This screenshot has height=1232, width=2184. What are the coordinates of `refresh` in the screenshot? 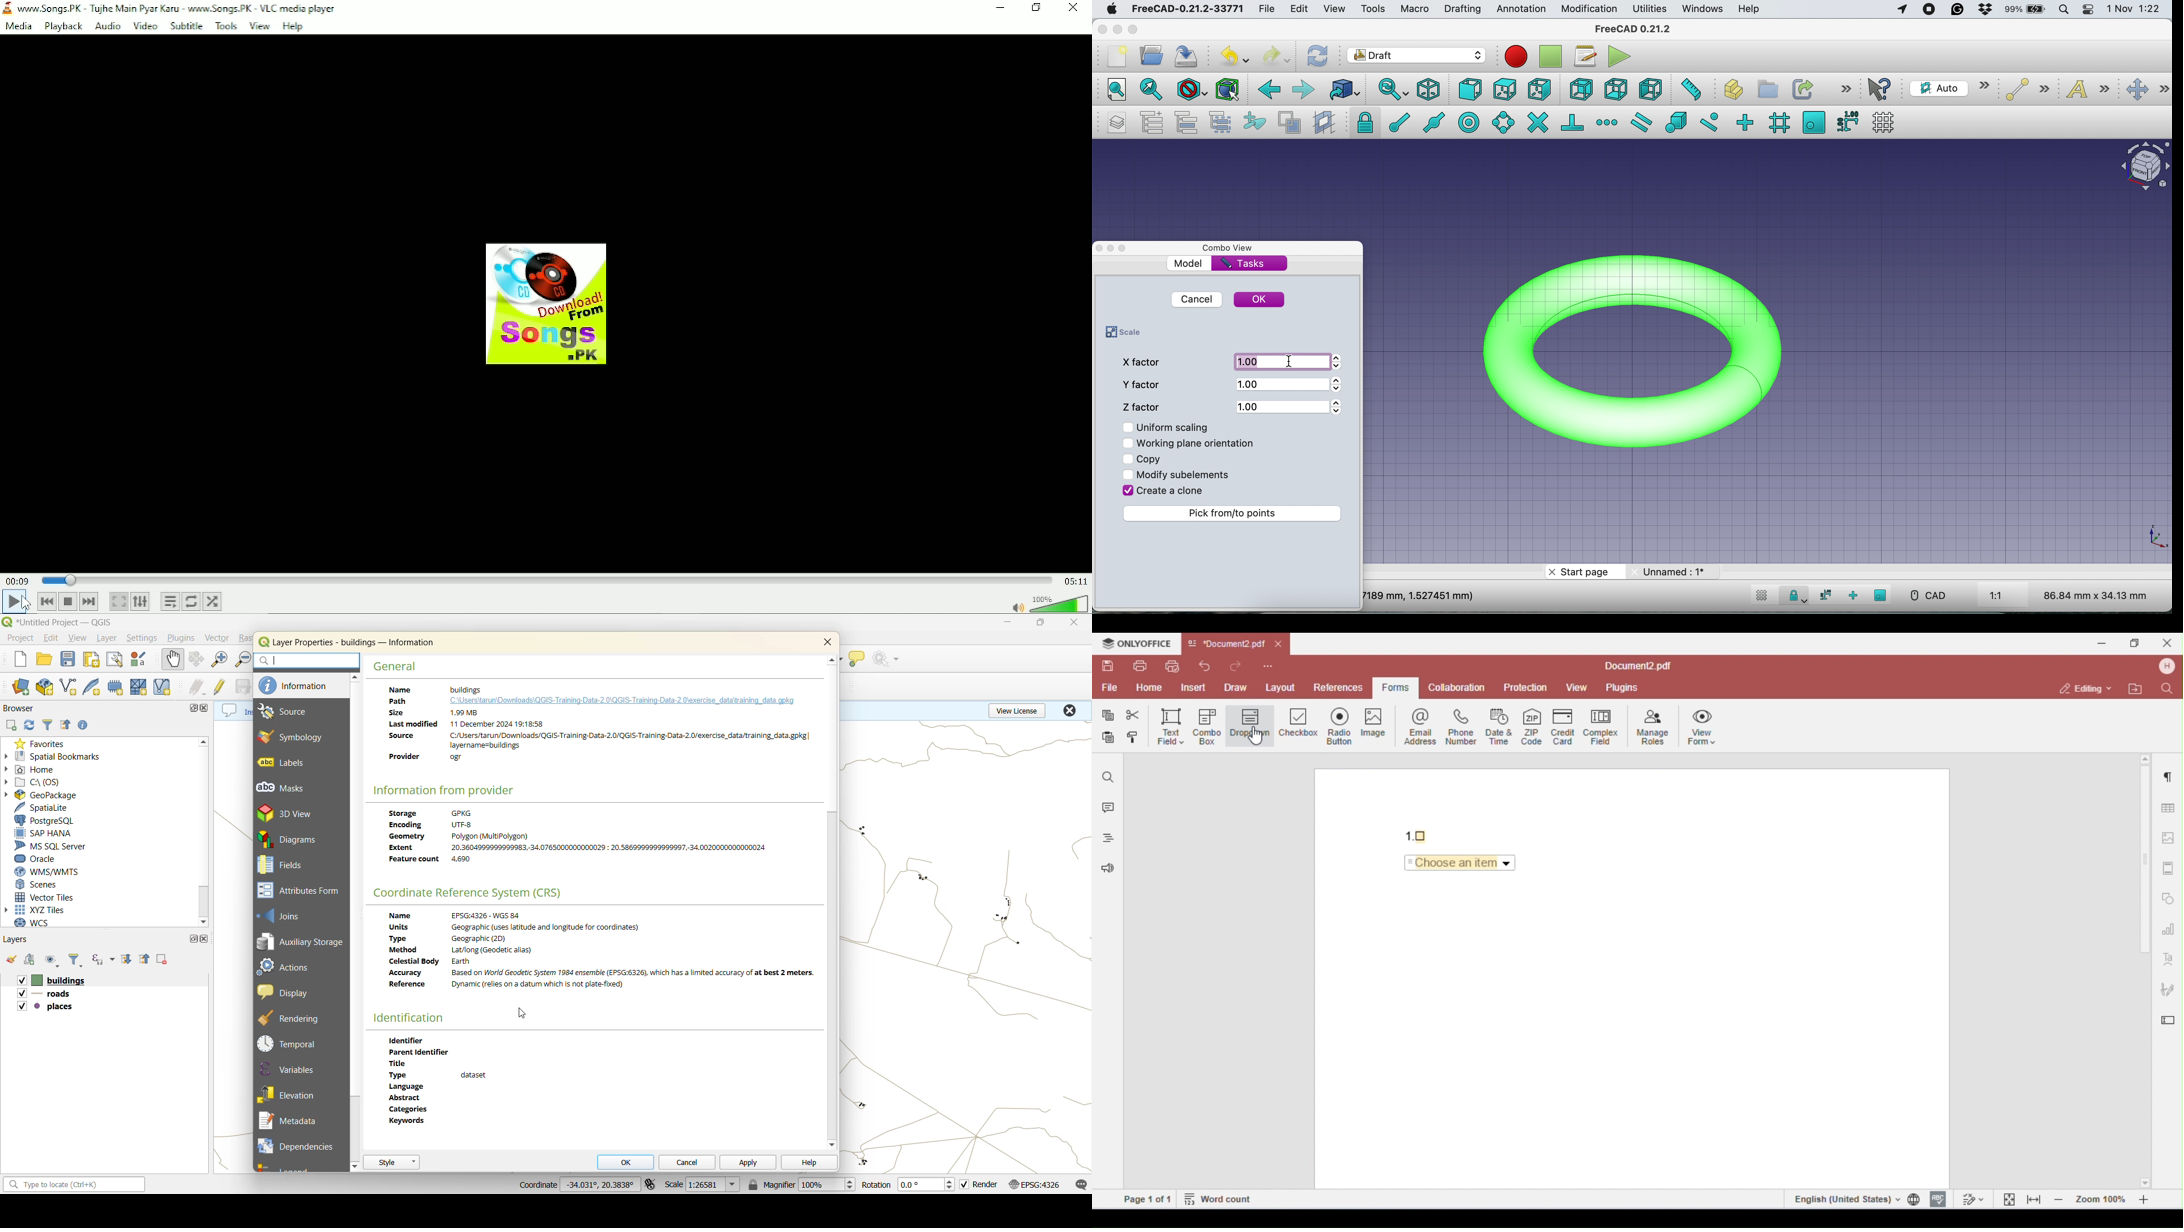 It's located at (1318, 57).